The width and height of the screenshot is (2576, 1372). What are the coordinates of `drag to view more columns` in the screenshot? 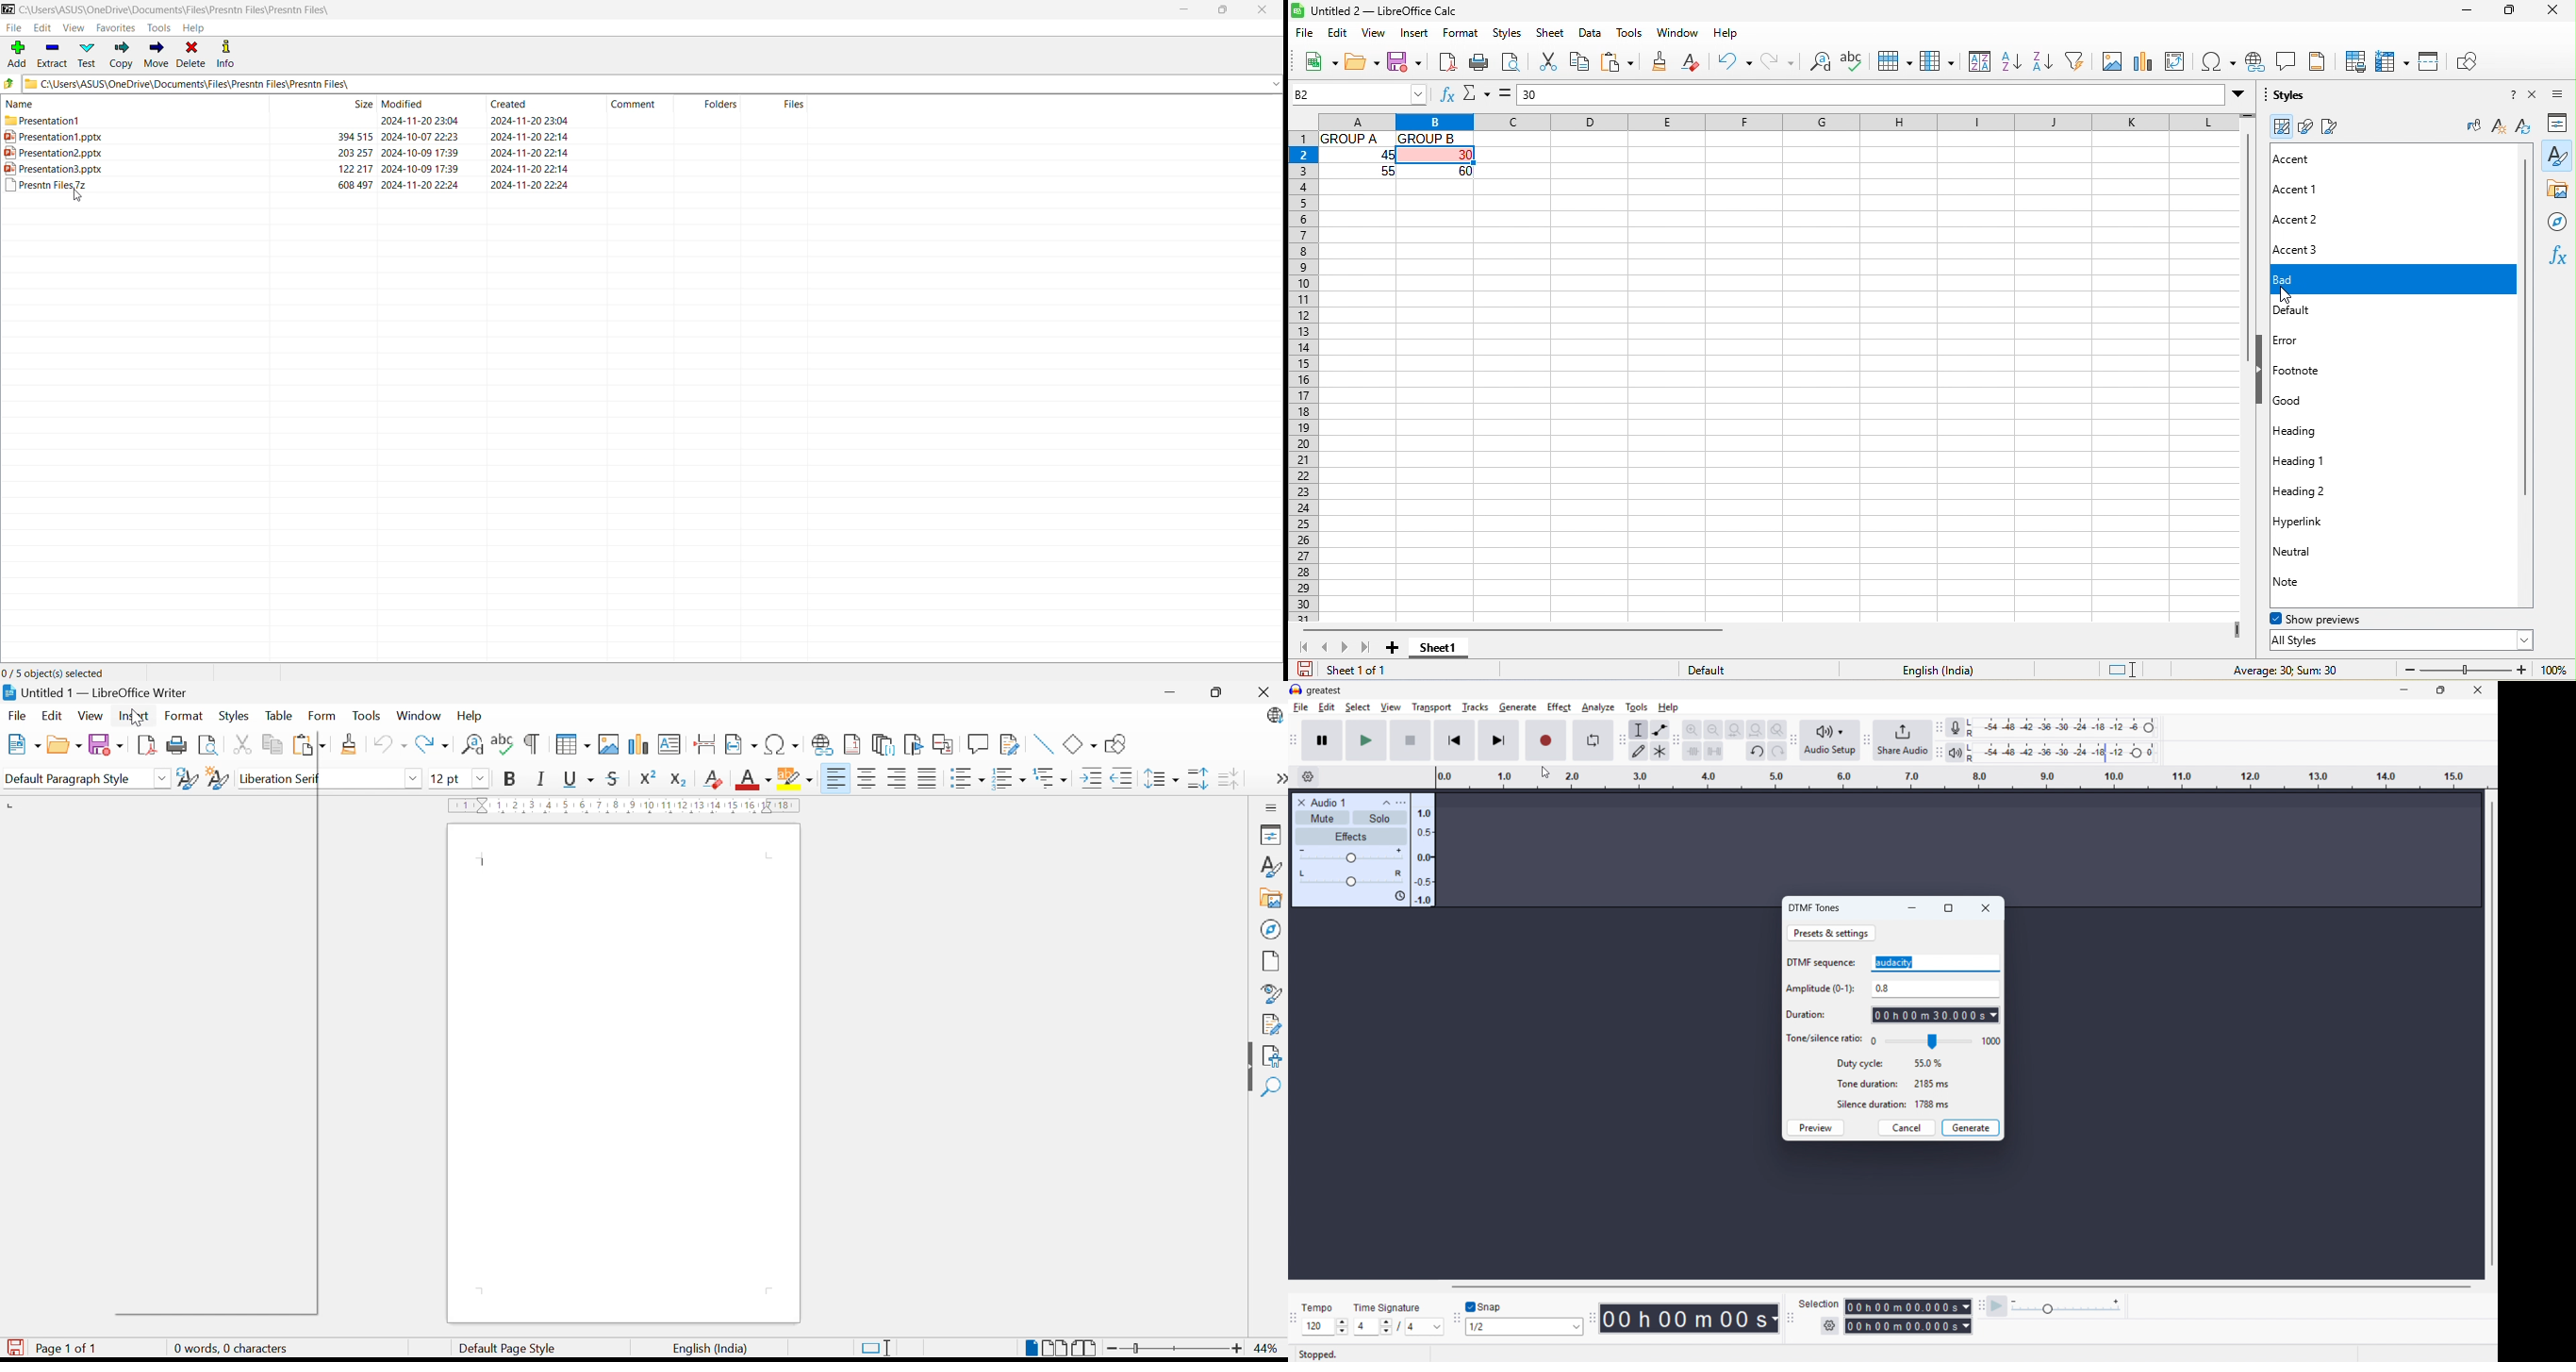 It's located at (2238, 630).